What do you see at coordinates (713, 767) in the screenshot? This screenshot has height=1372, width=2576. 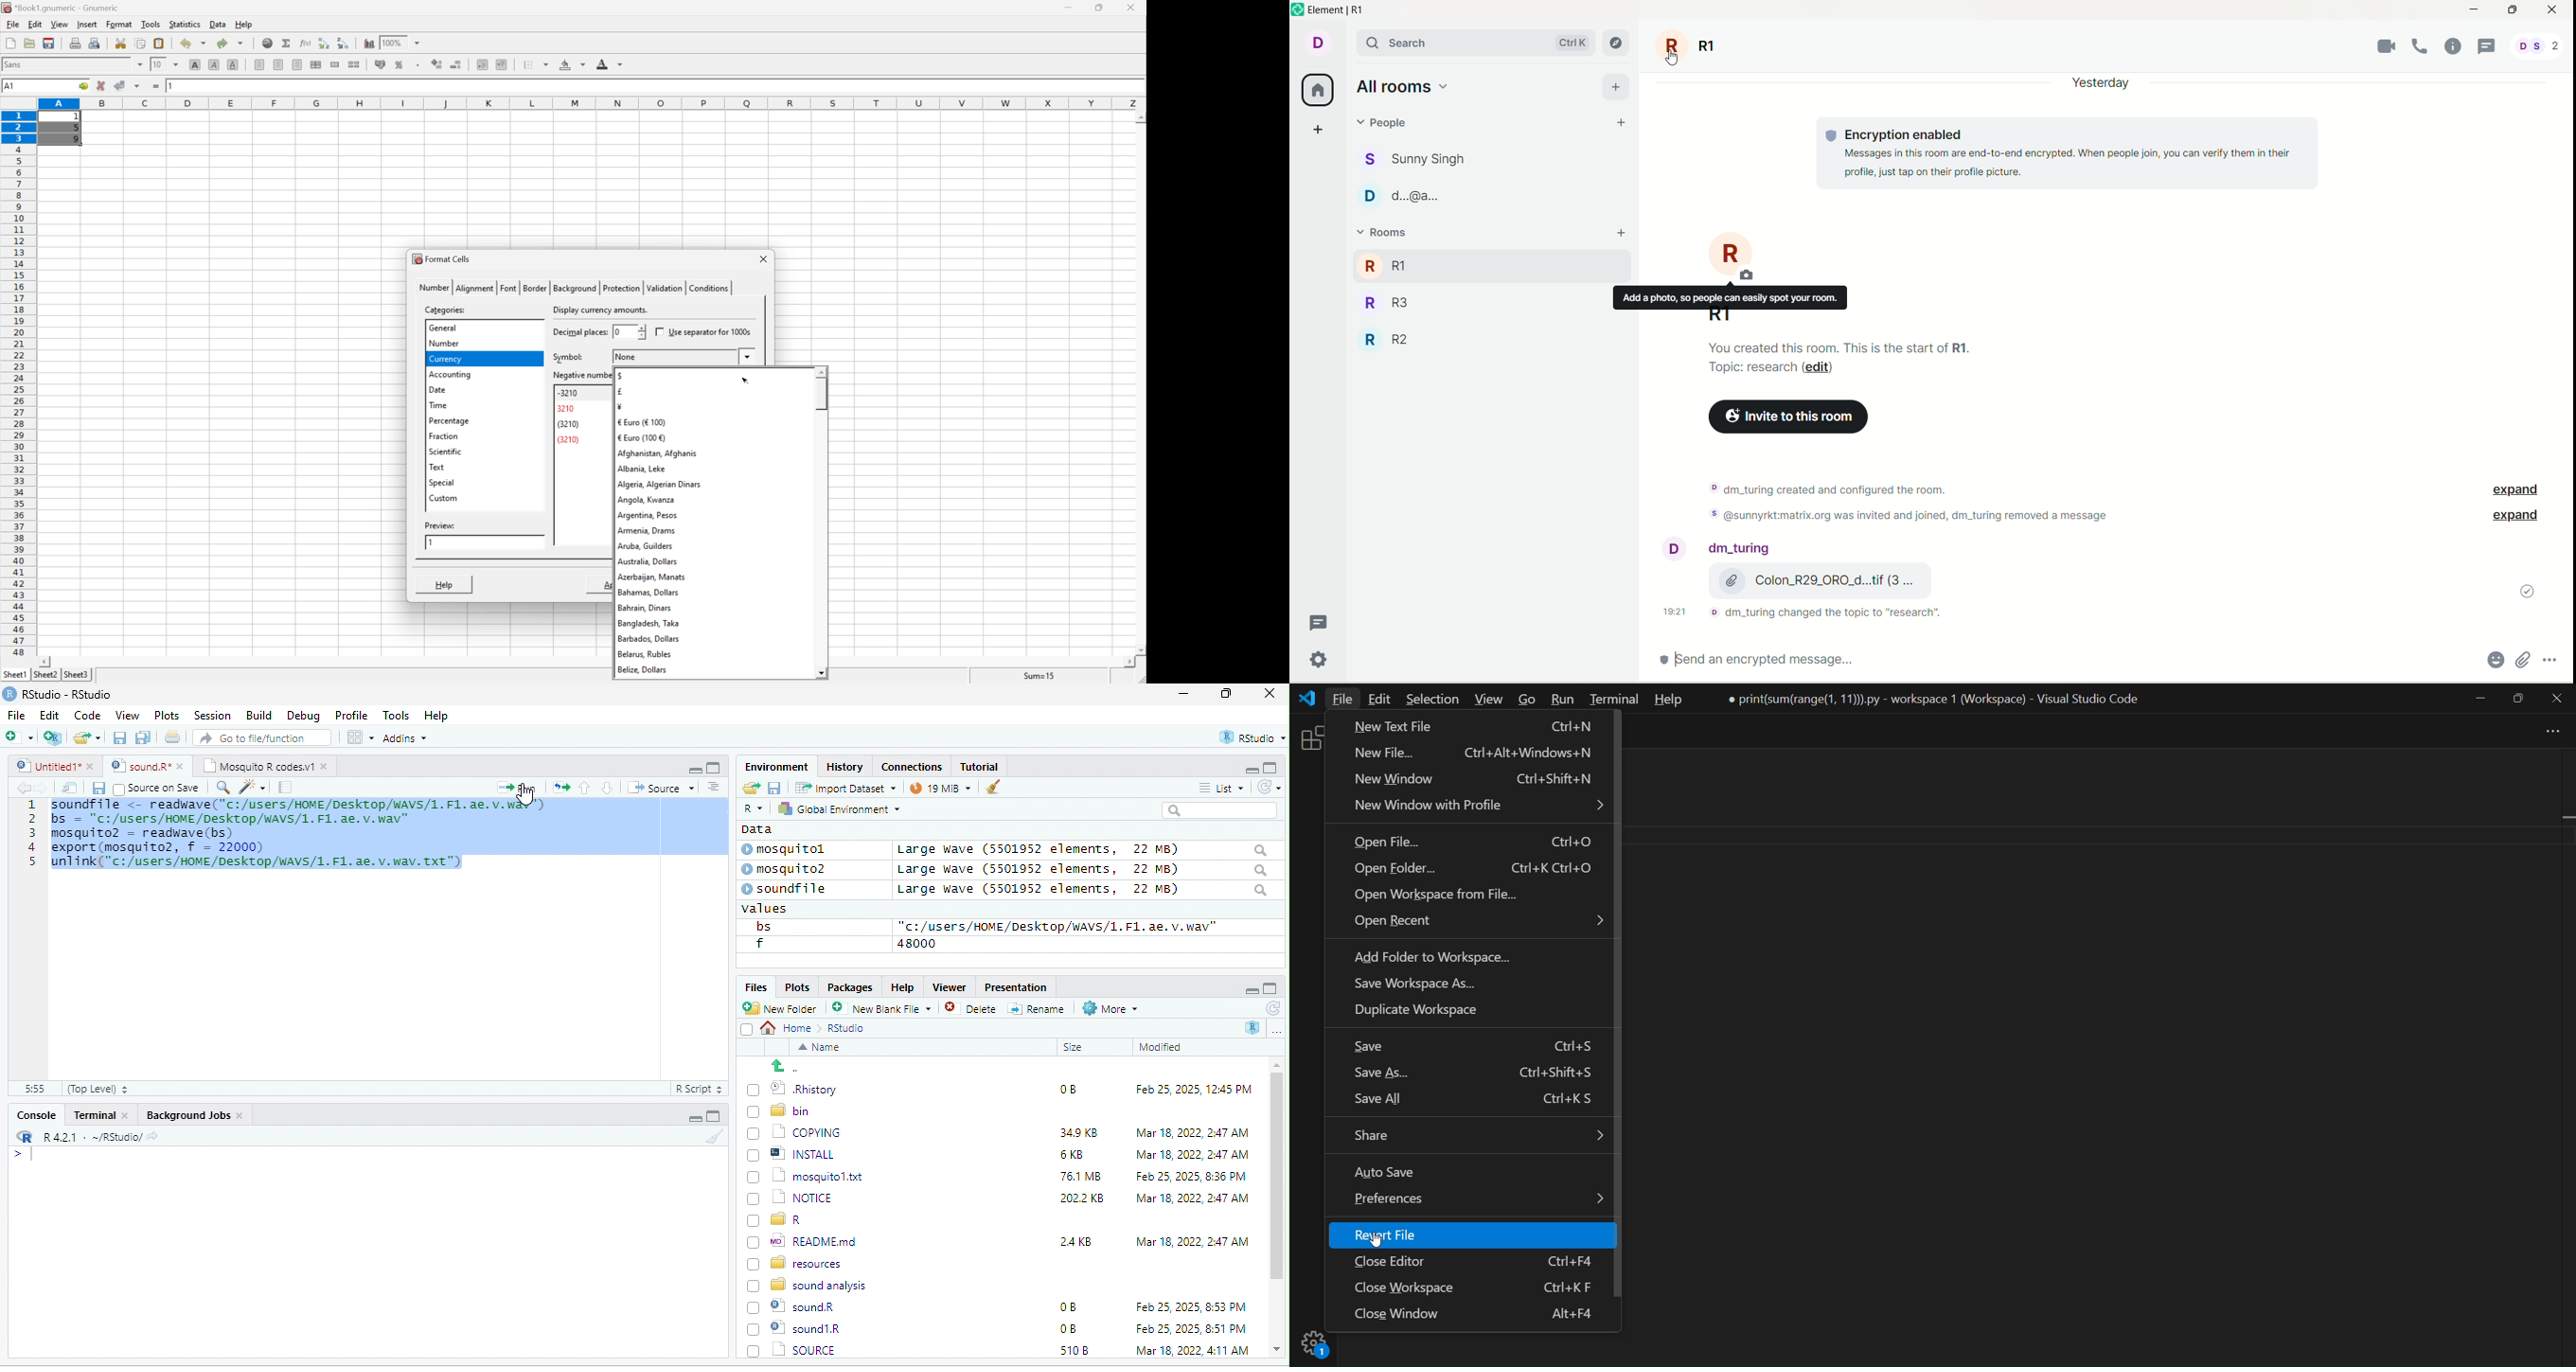 I see `maximize` at bounding box center [713, 767].